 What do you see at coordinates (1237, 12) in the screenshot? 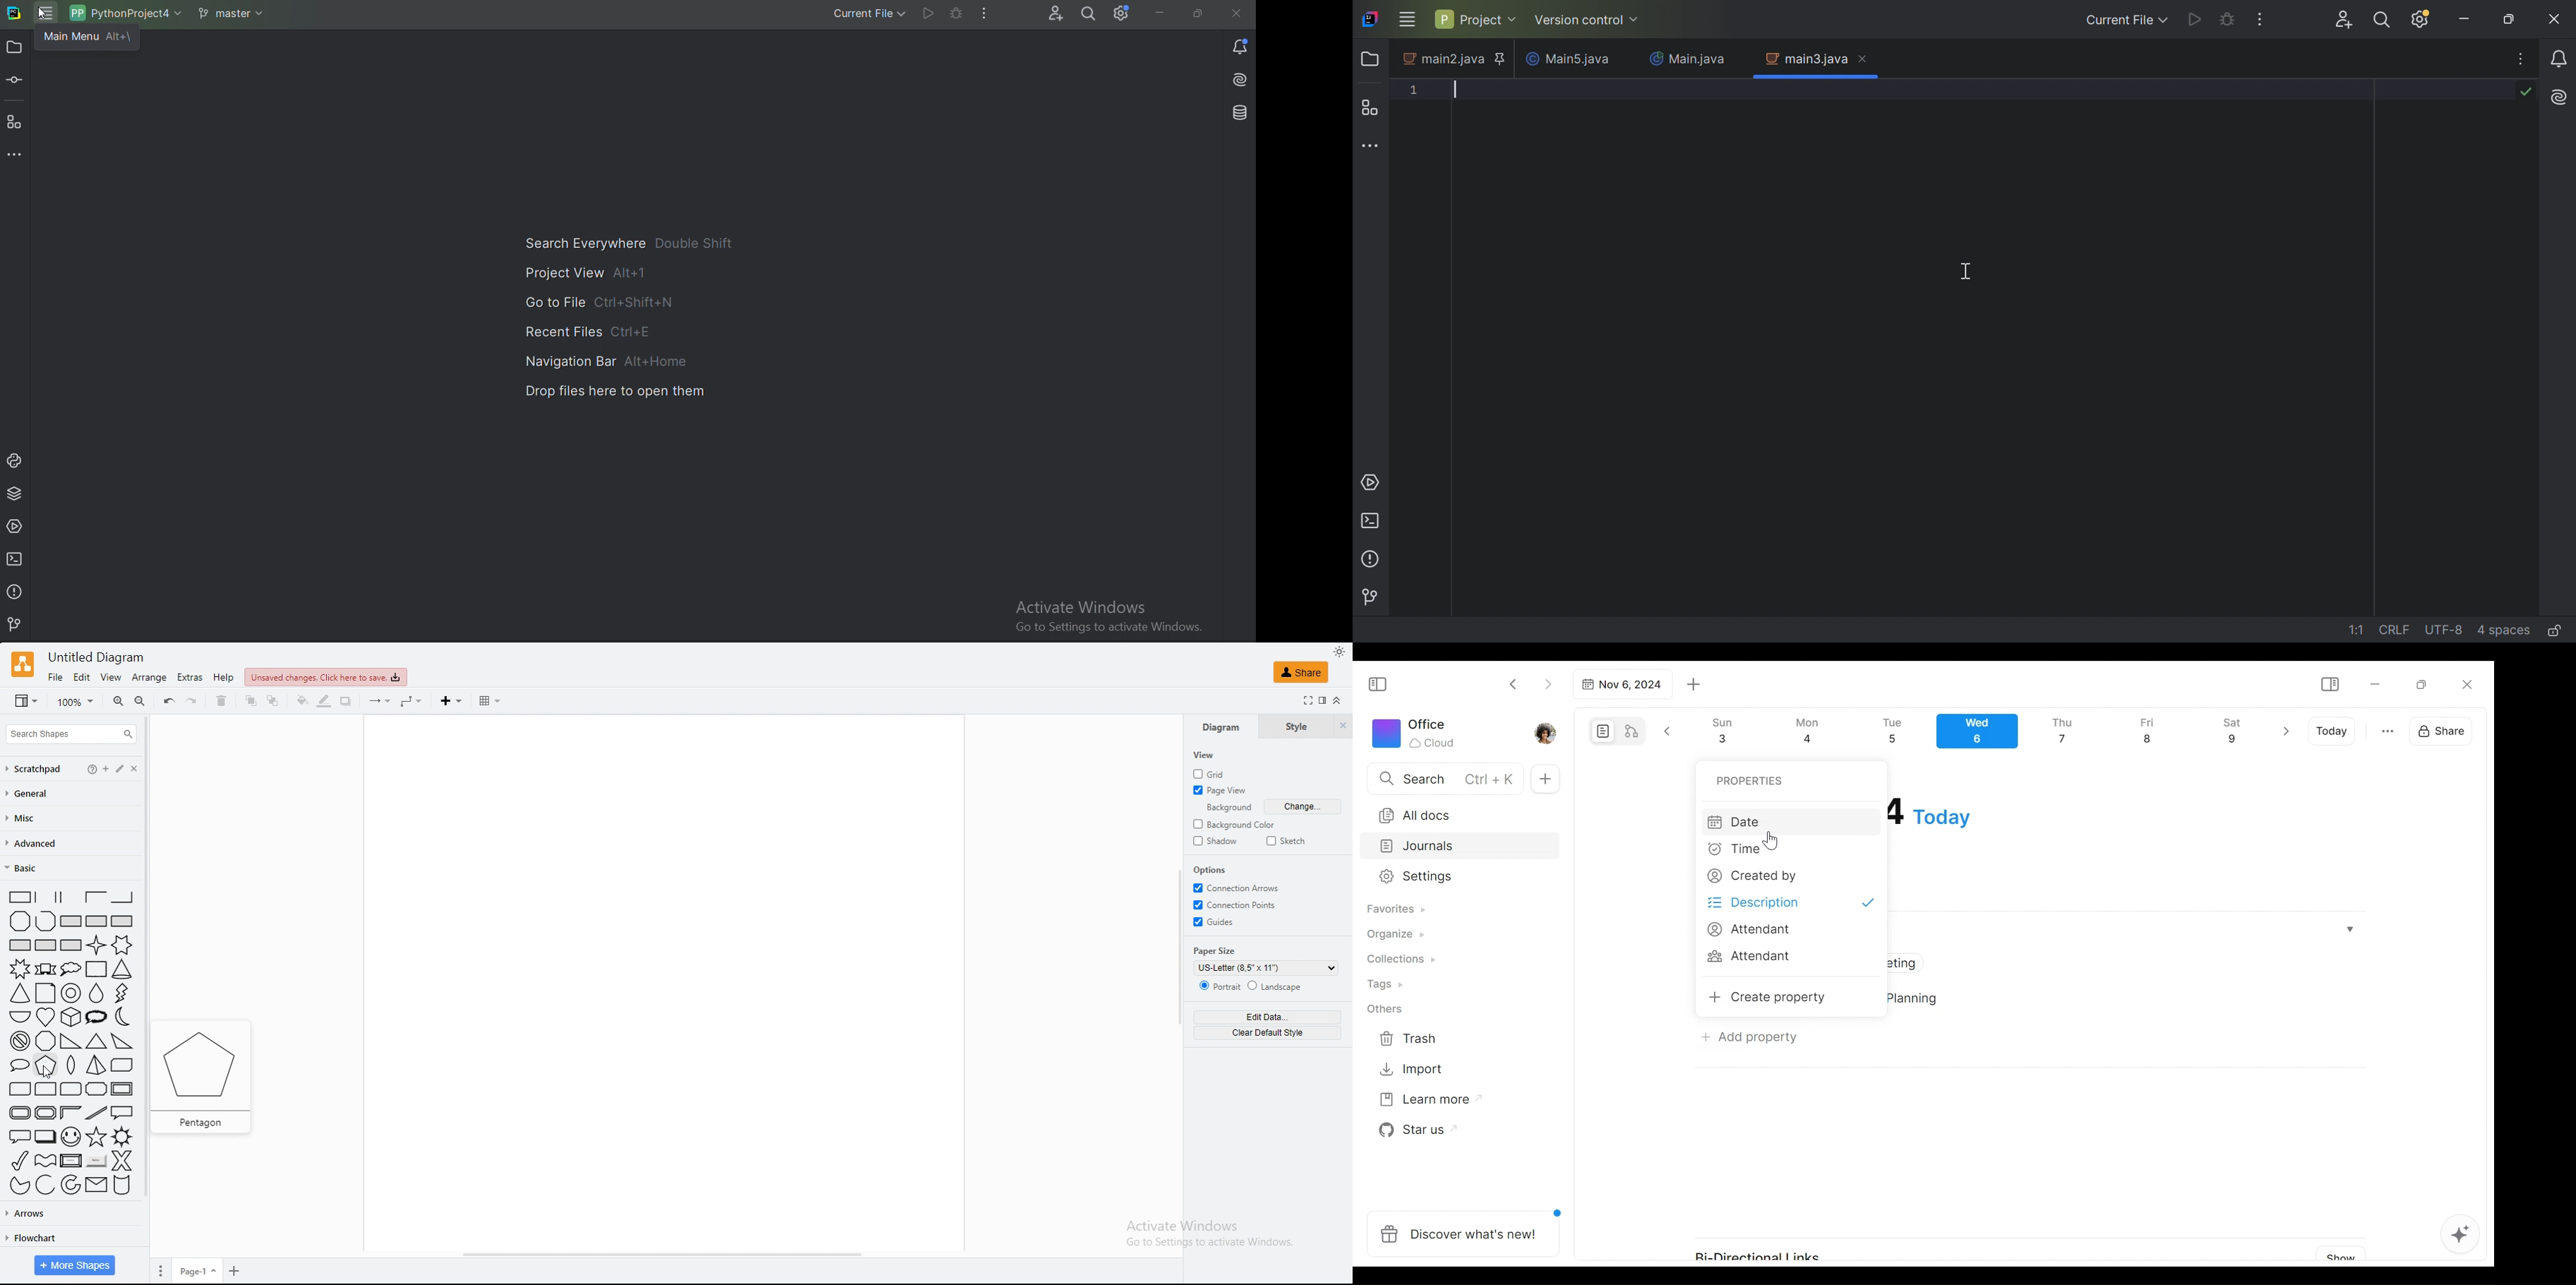
I see `Cross` at bounding box center [1237, 12].